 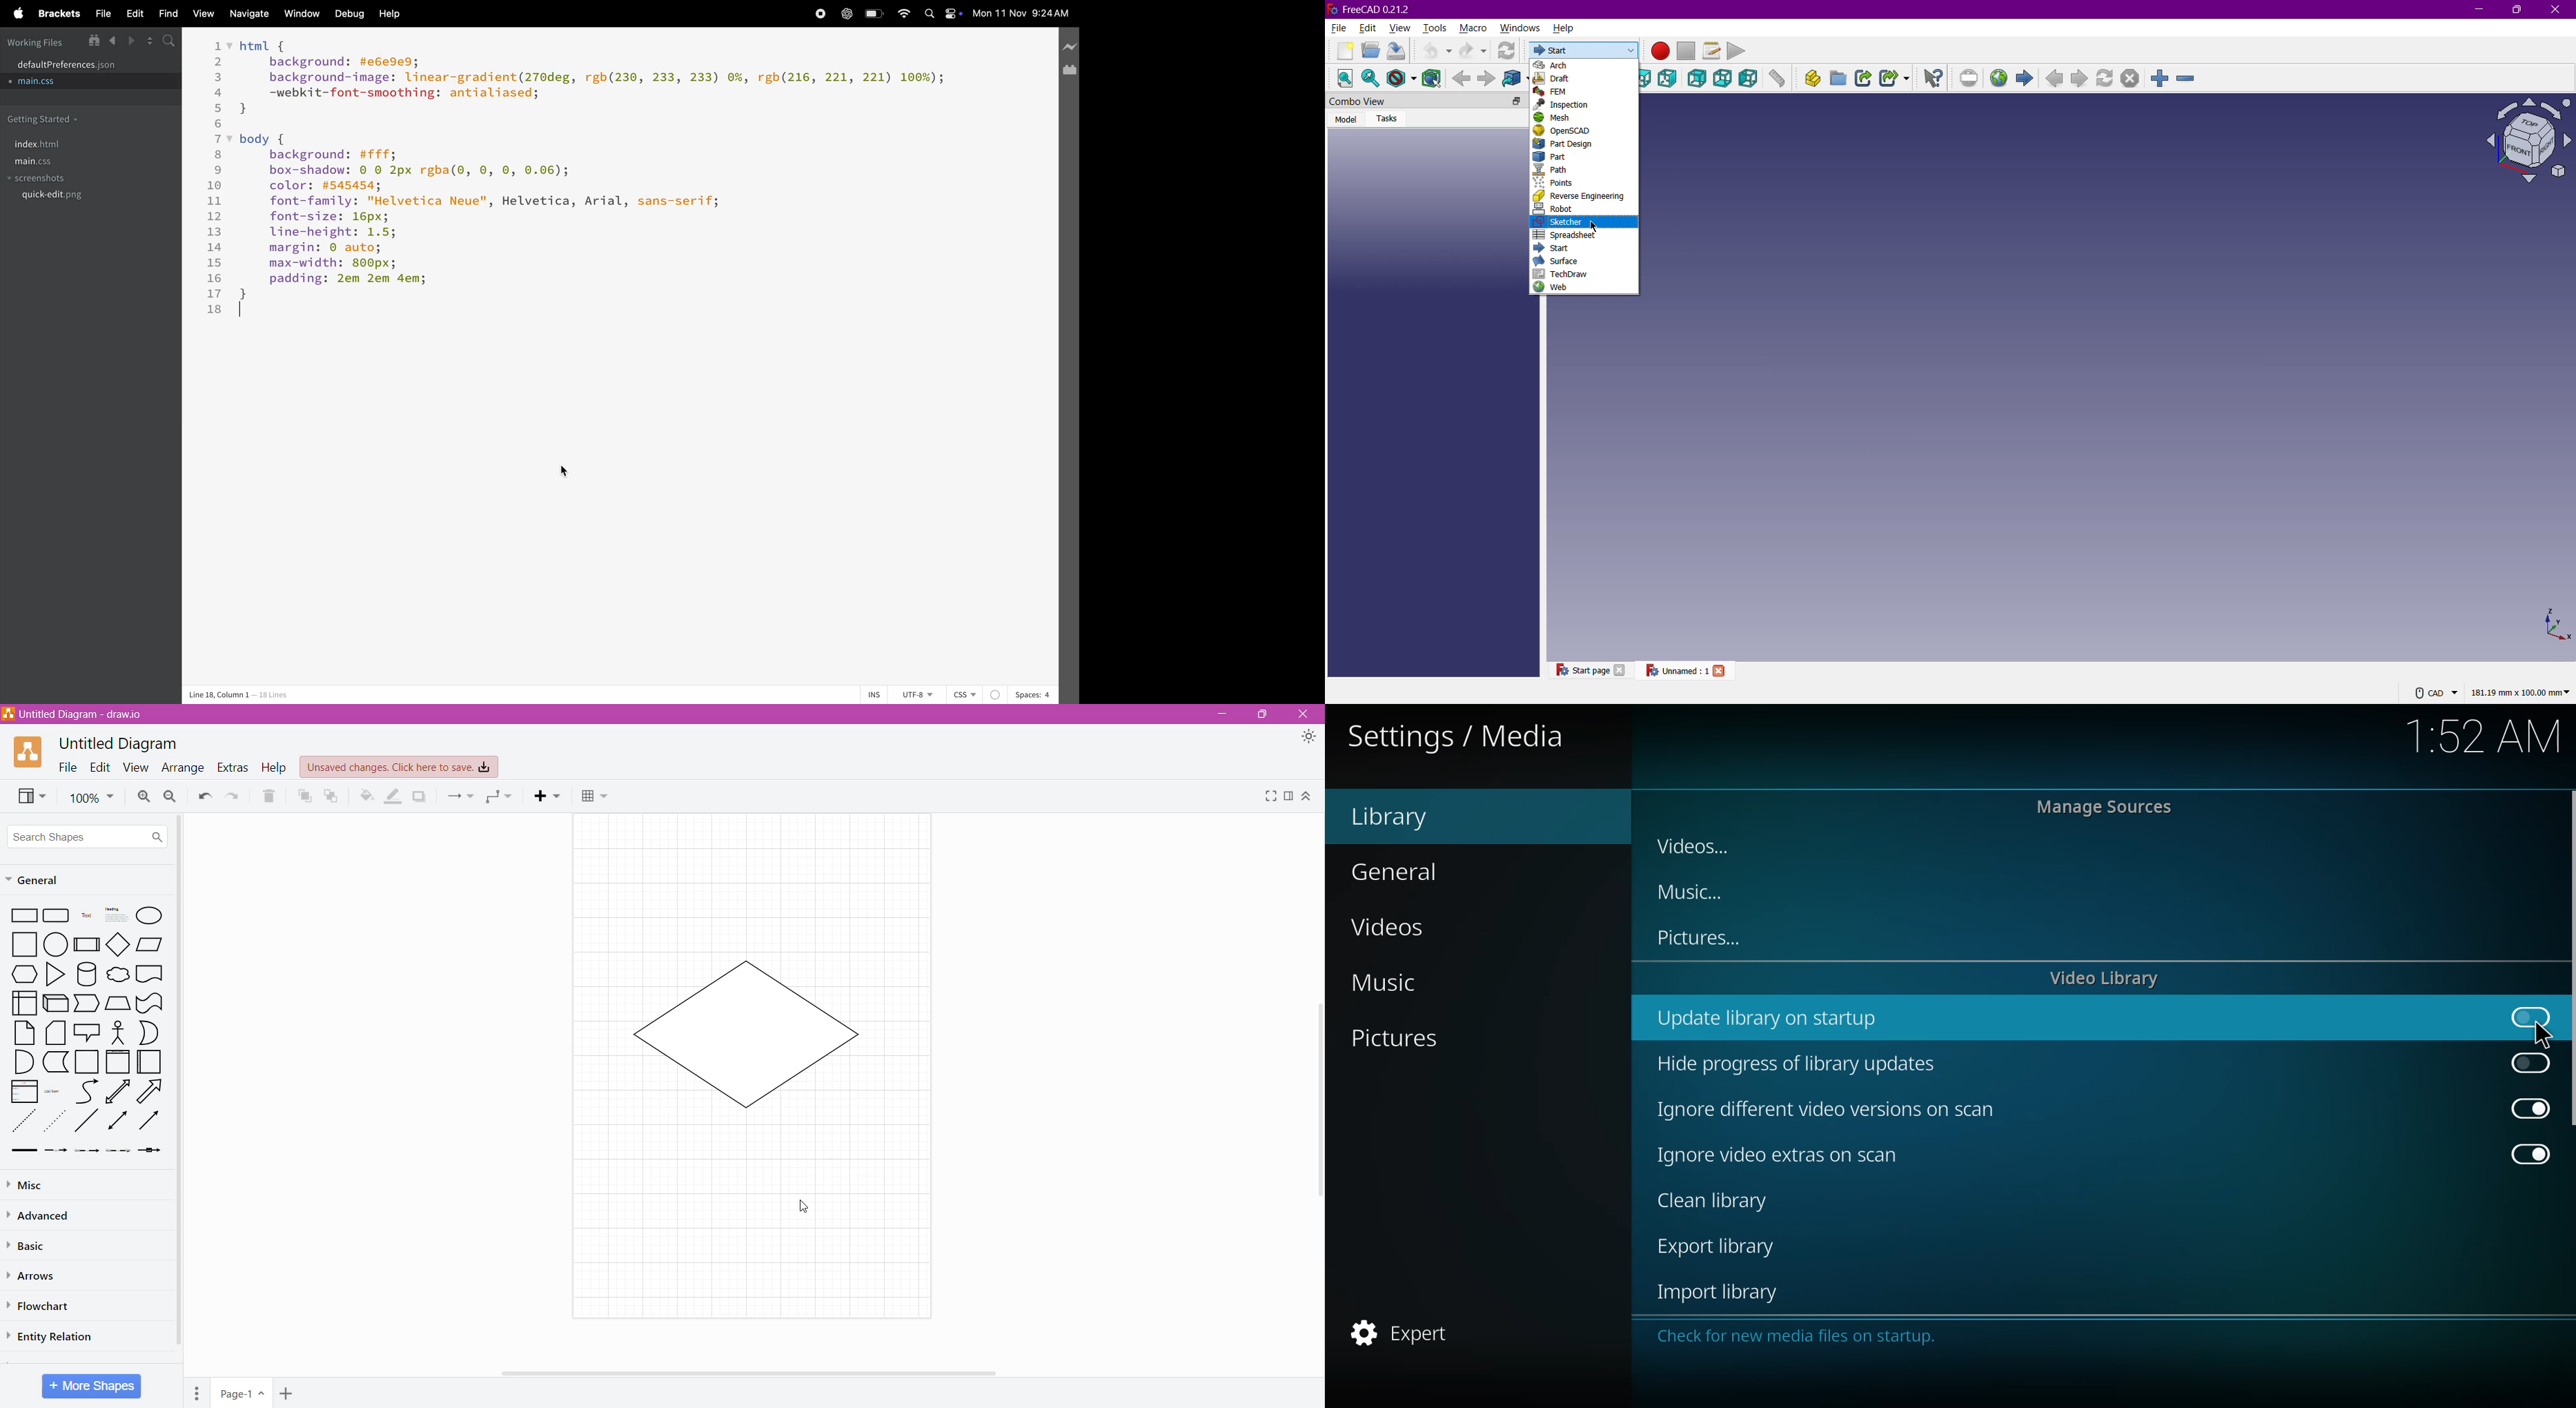 What do you see at coordinates (49, 161) in the screenshot?
I see `main.css` at bounding box center [49, 161].